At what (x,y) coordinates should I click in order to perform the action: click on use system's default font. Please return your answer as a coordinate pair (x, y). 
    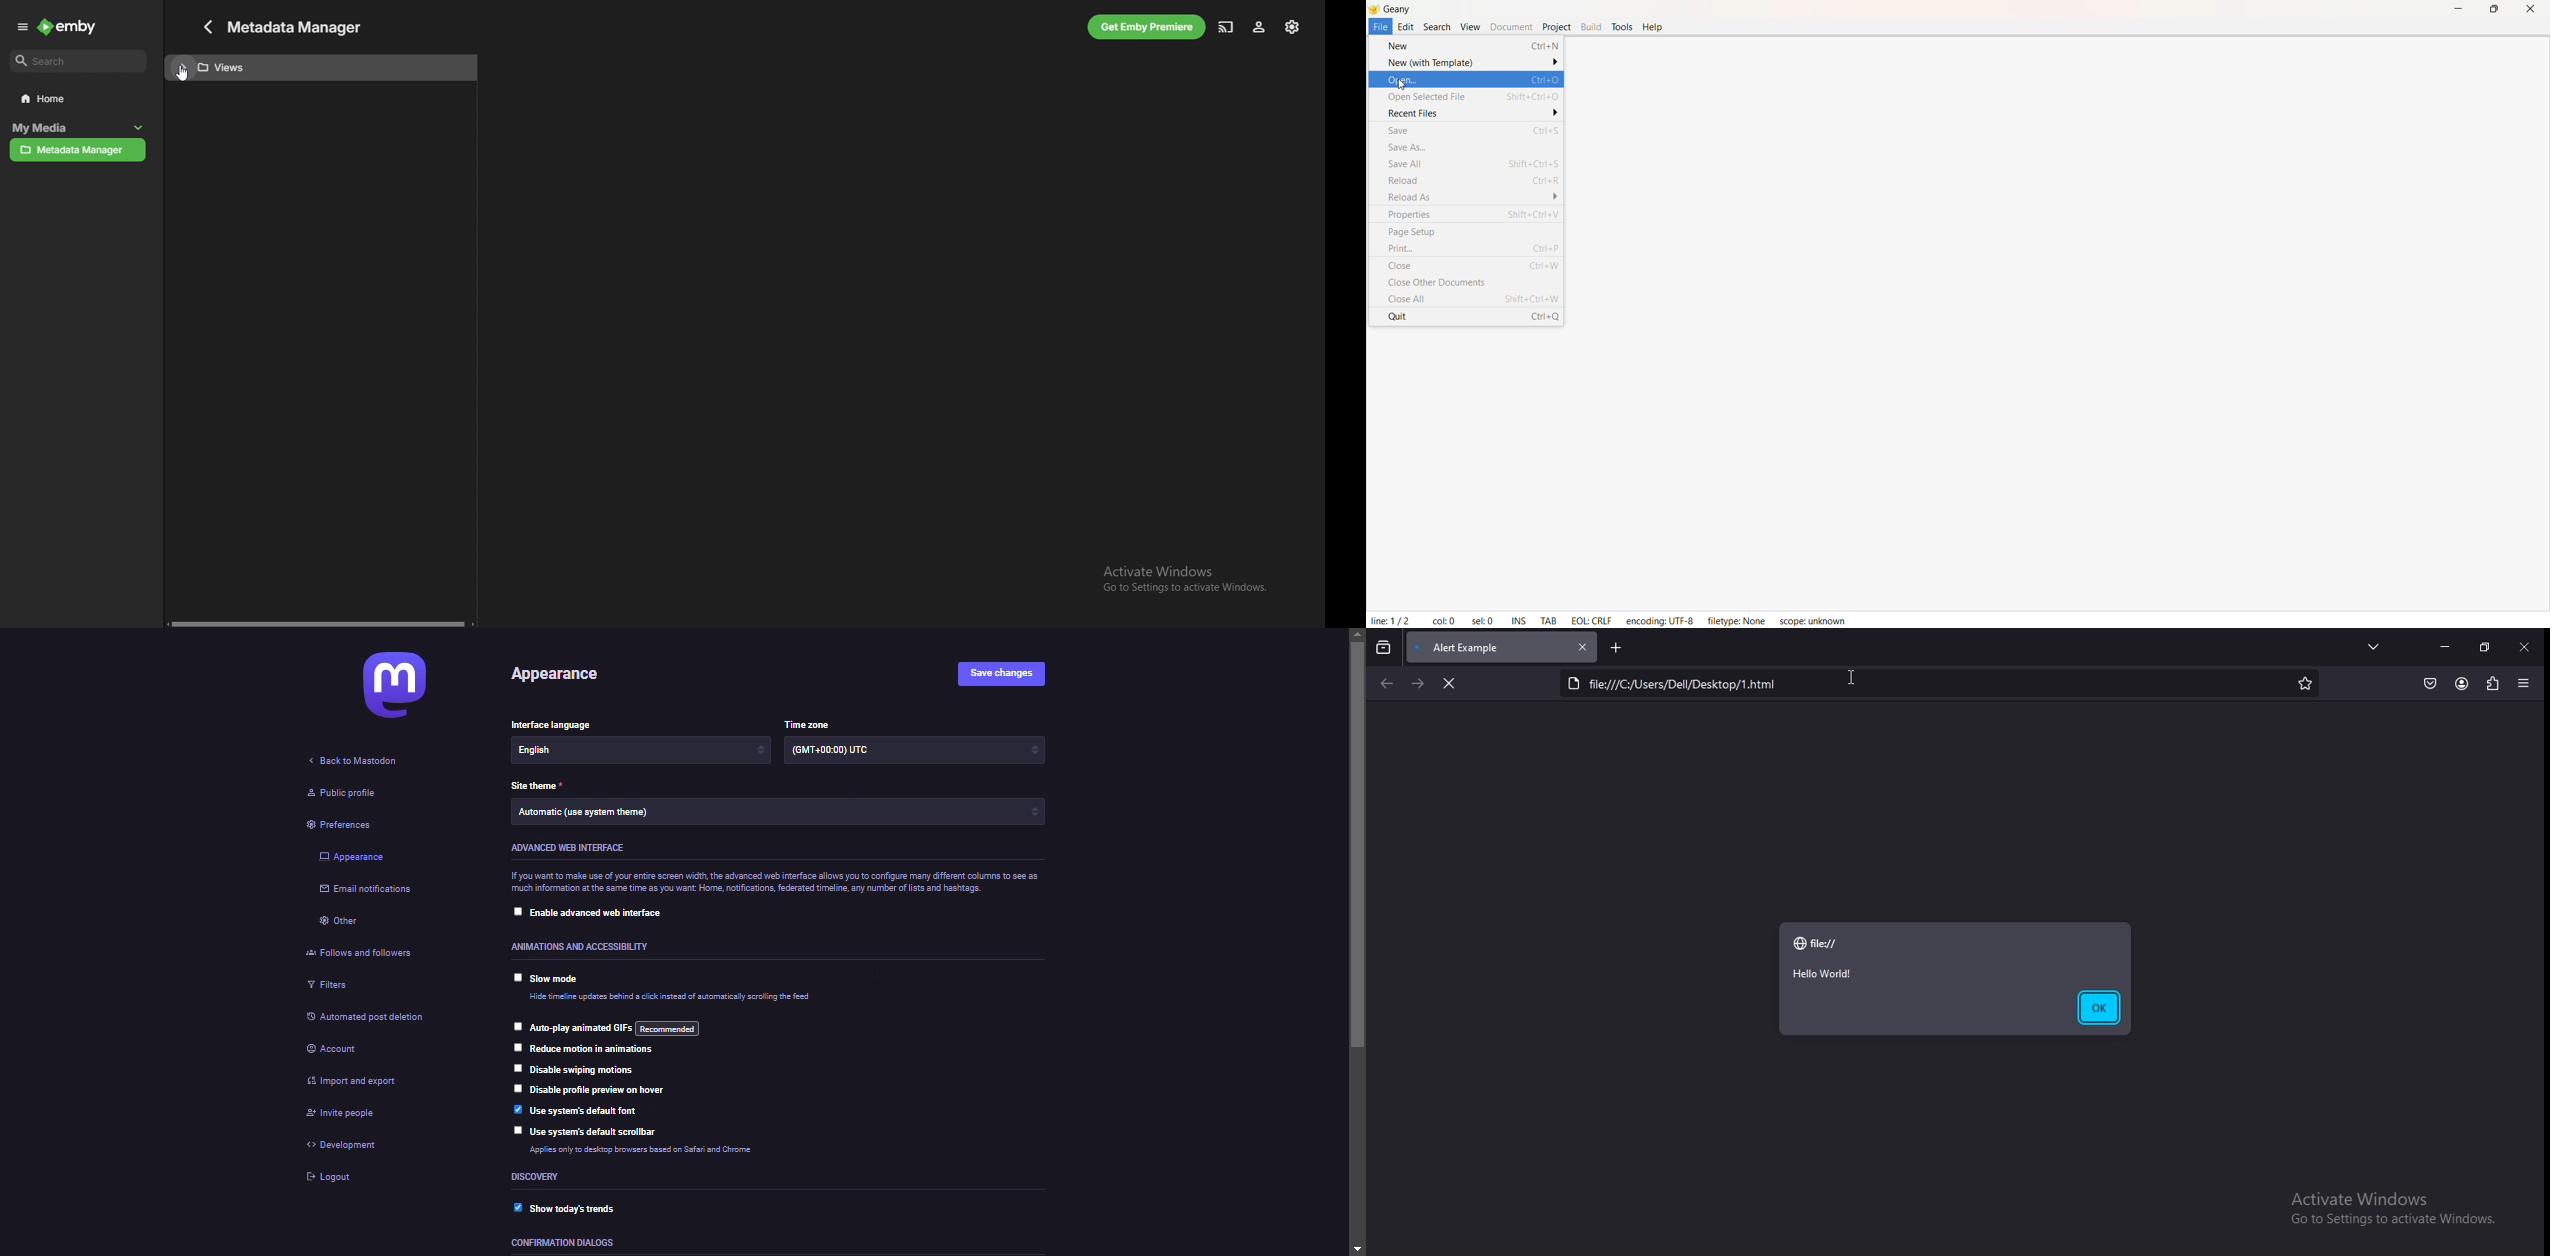
    Looking at the image, I should click on (589, 1110).